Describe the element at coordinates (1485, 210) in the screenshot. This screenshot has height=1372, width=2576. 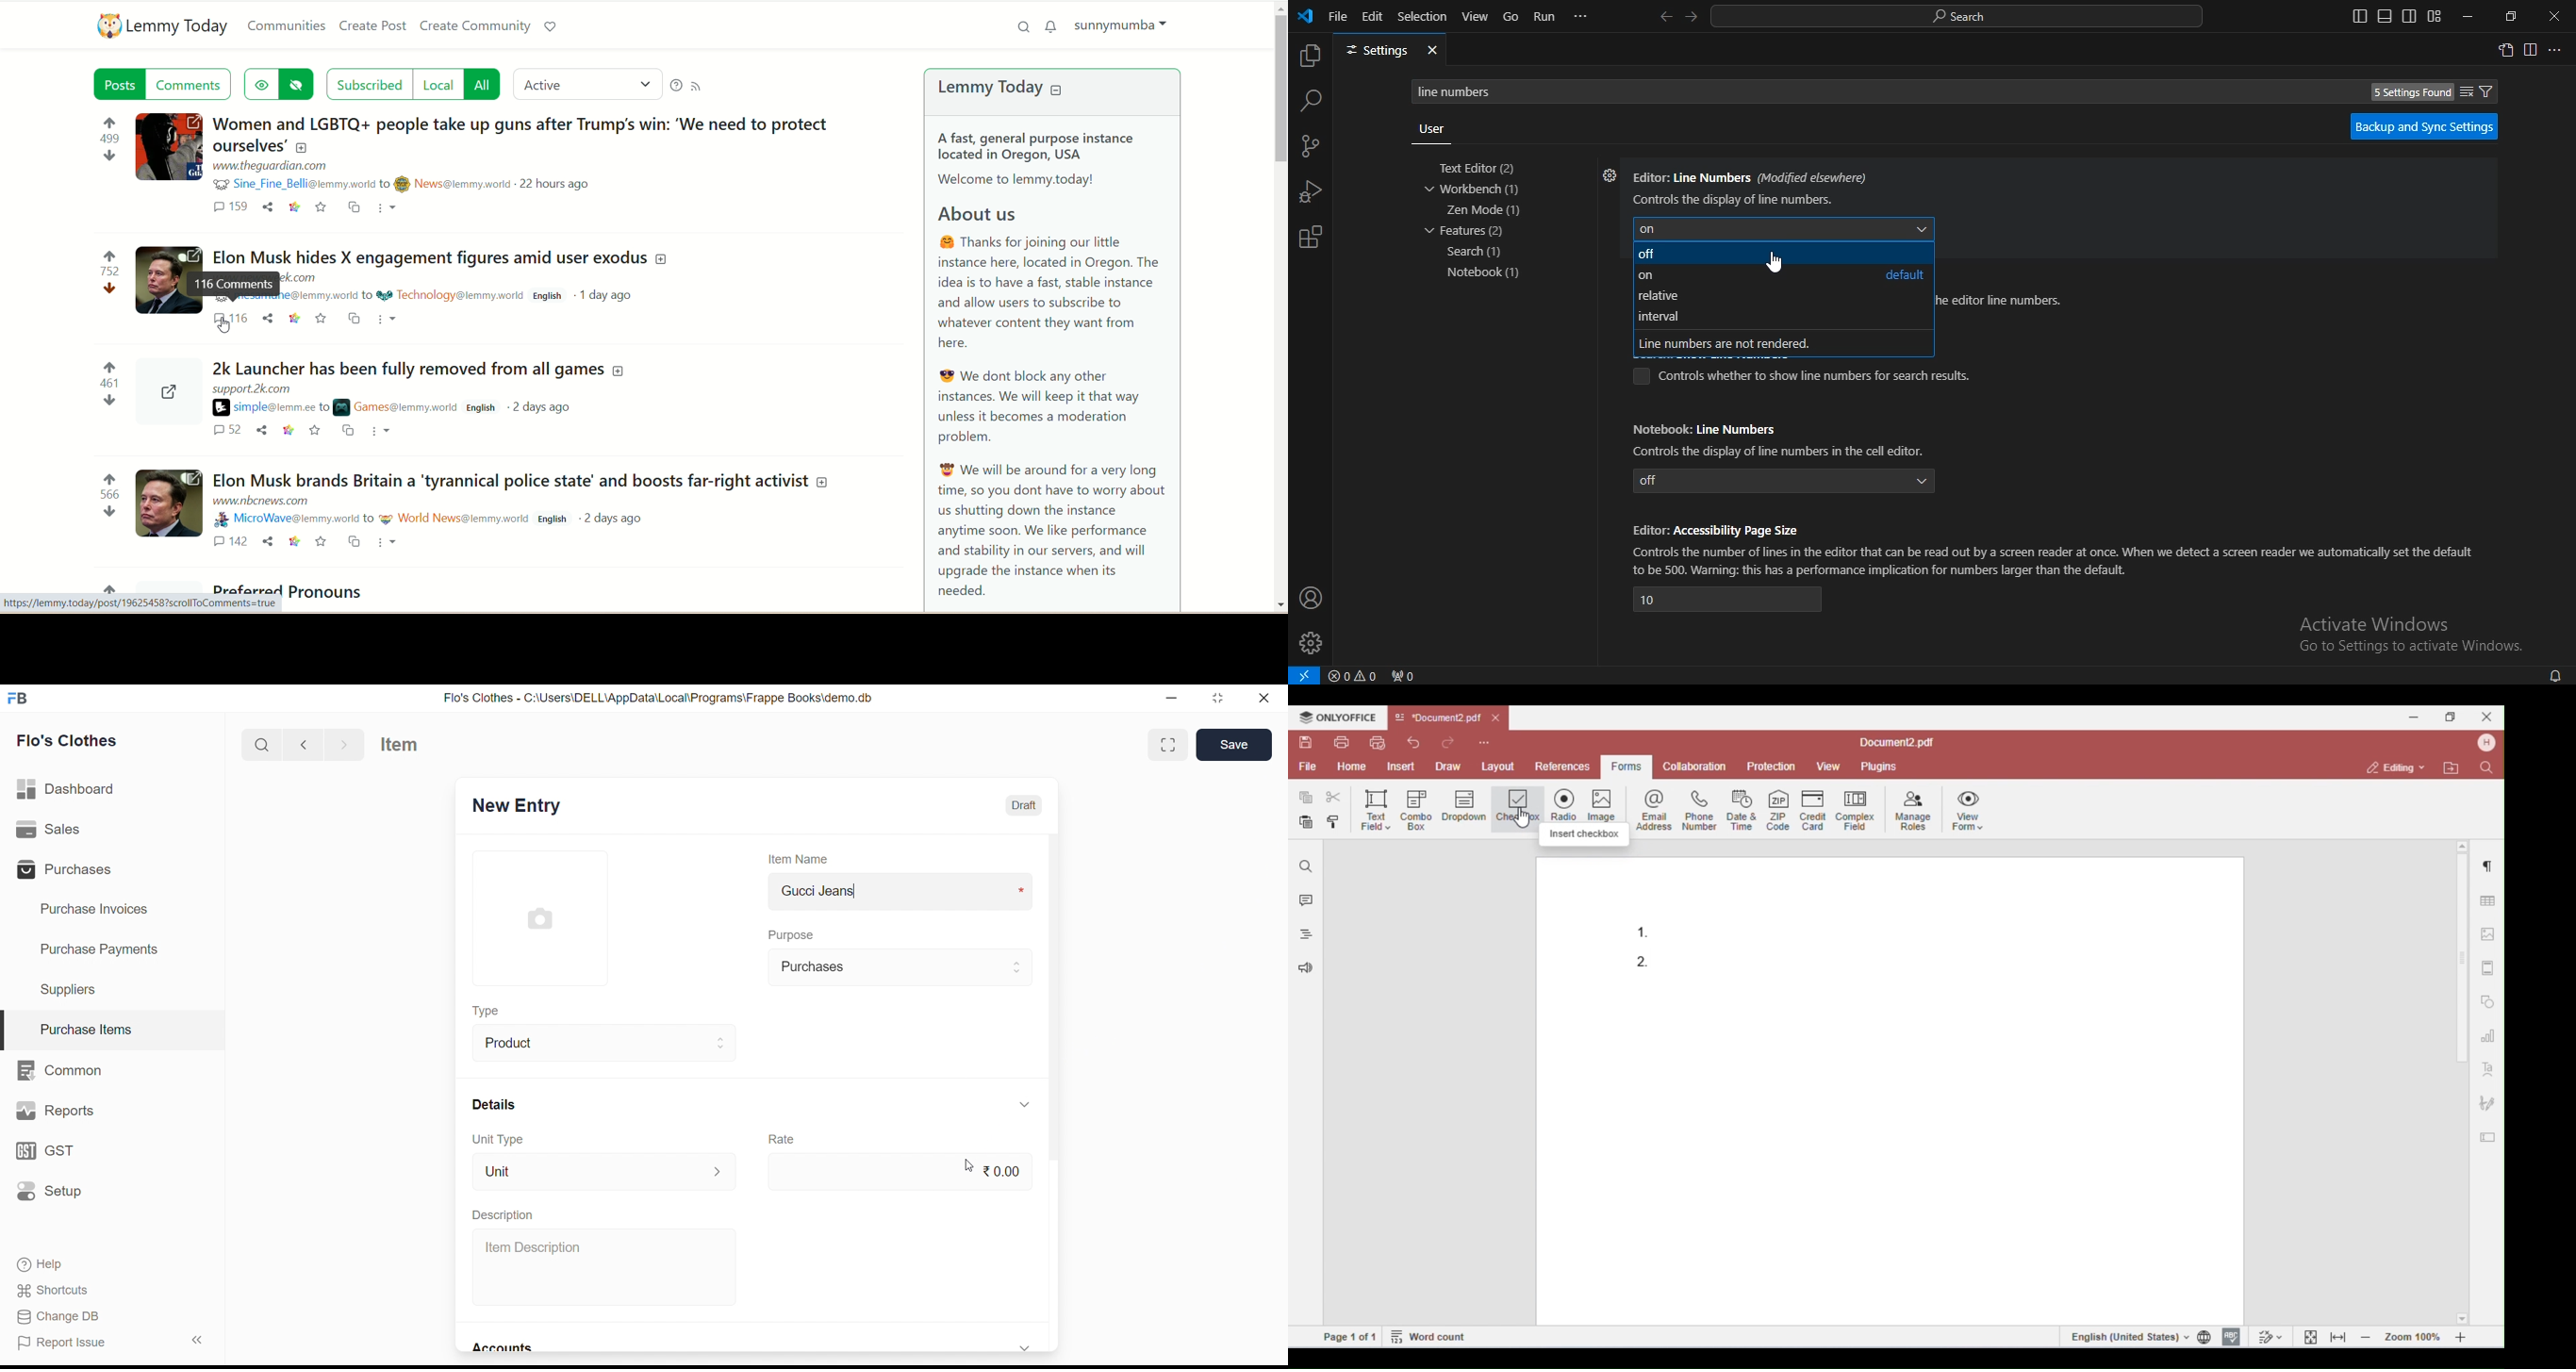
I see `zen mode` at that location.